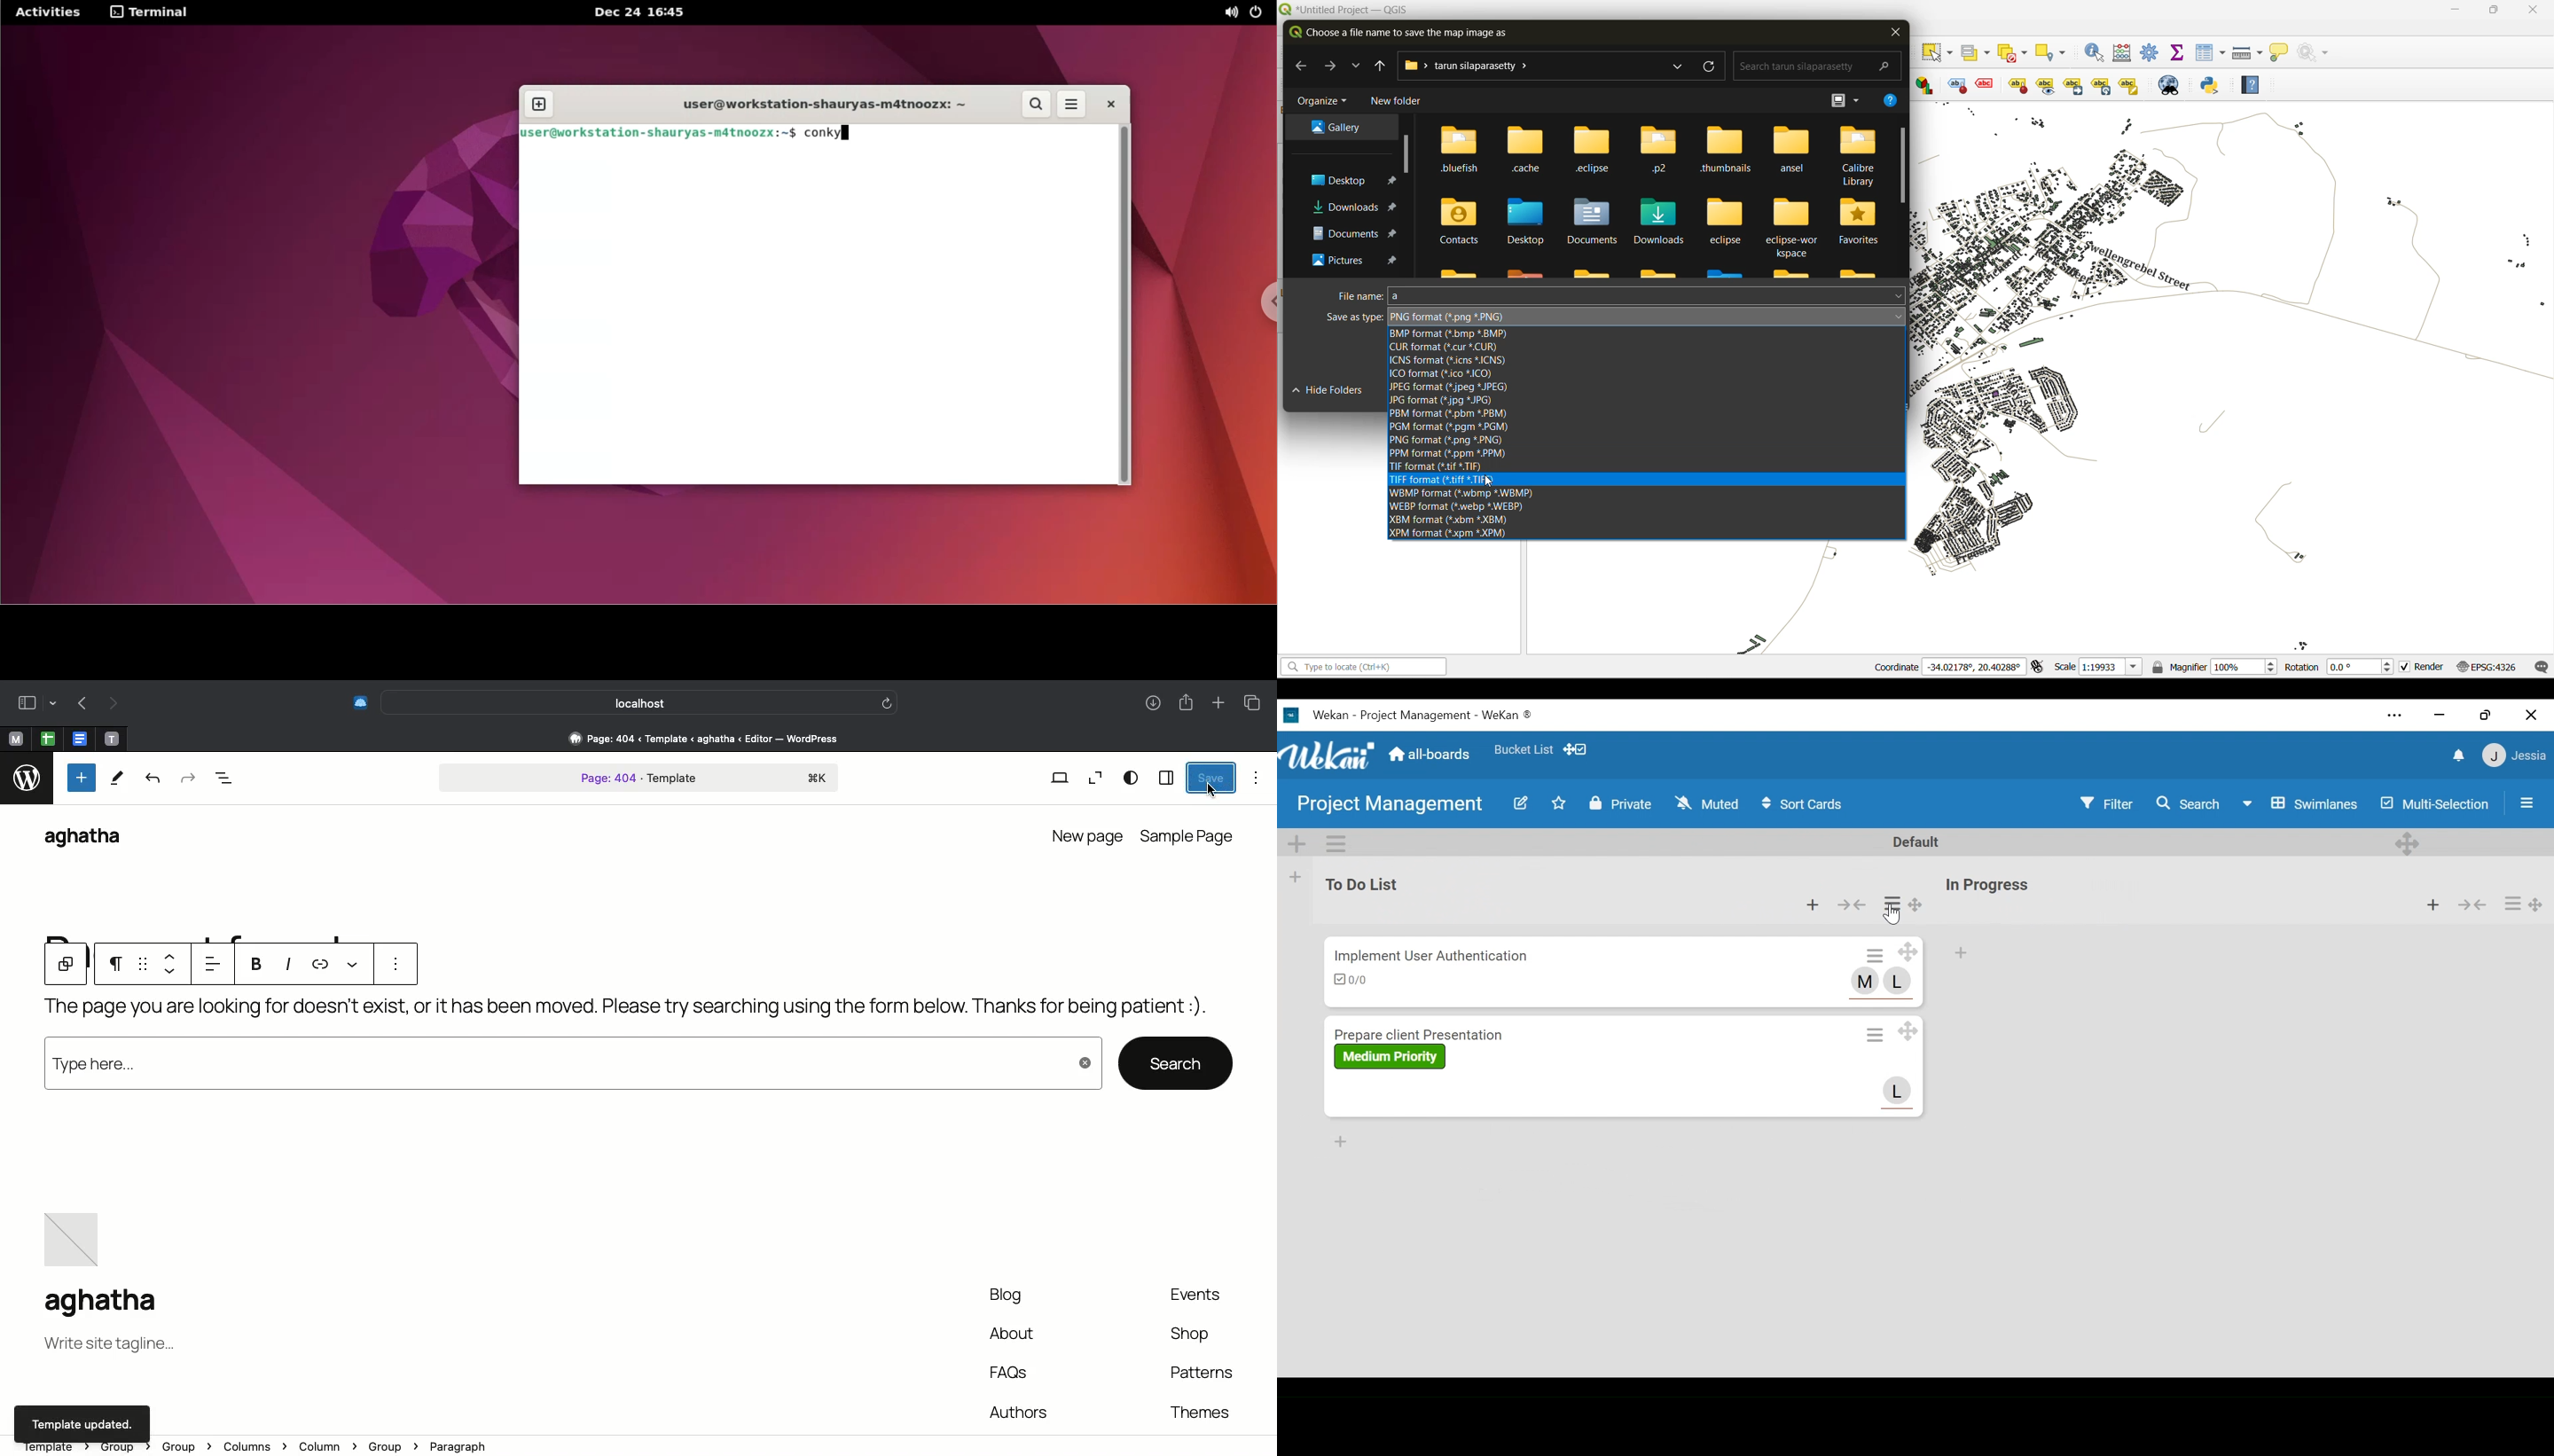 The width and height of the screenshot is (2576, 1456). What do you see at coordinates (1802, 804) in the screenshot?
I see `Sort Cards` at bounding box center [1802, 804].